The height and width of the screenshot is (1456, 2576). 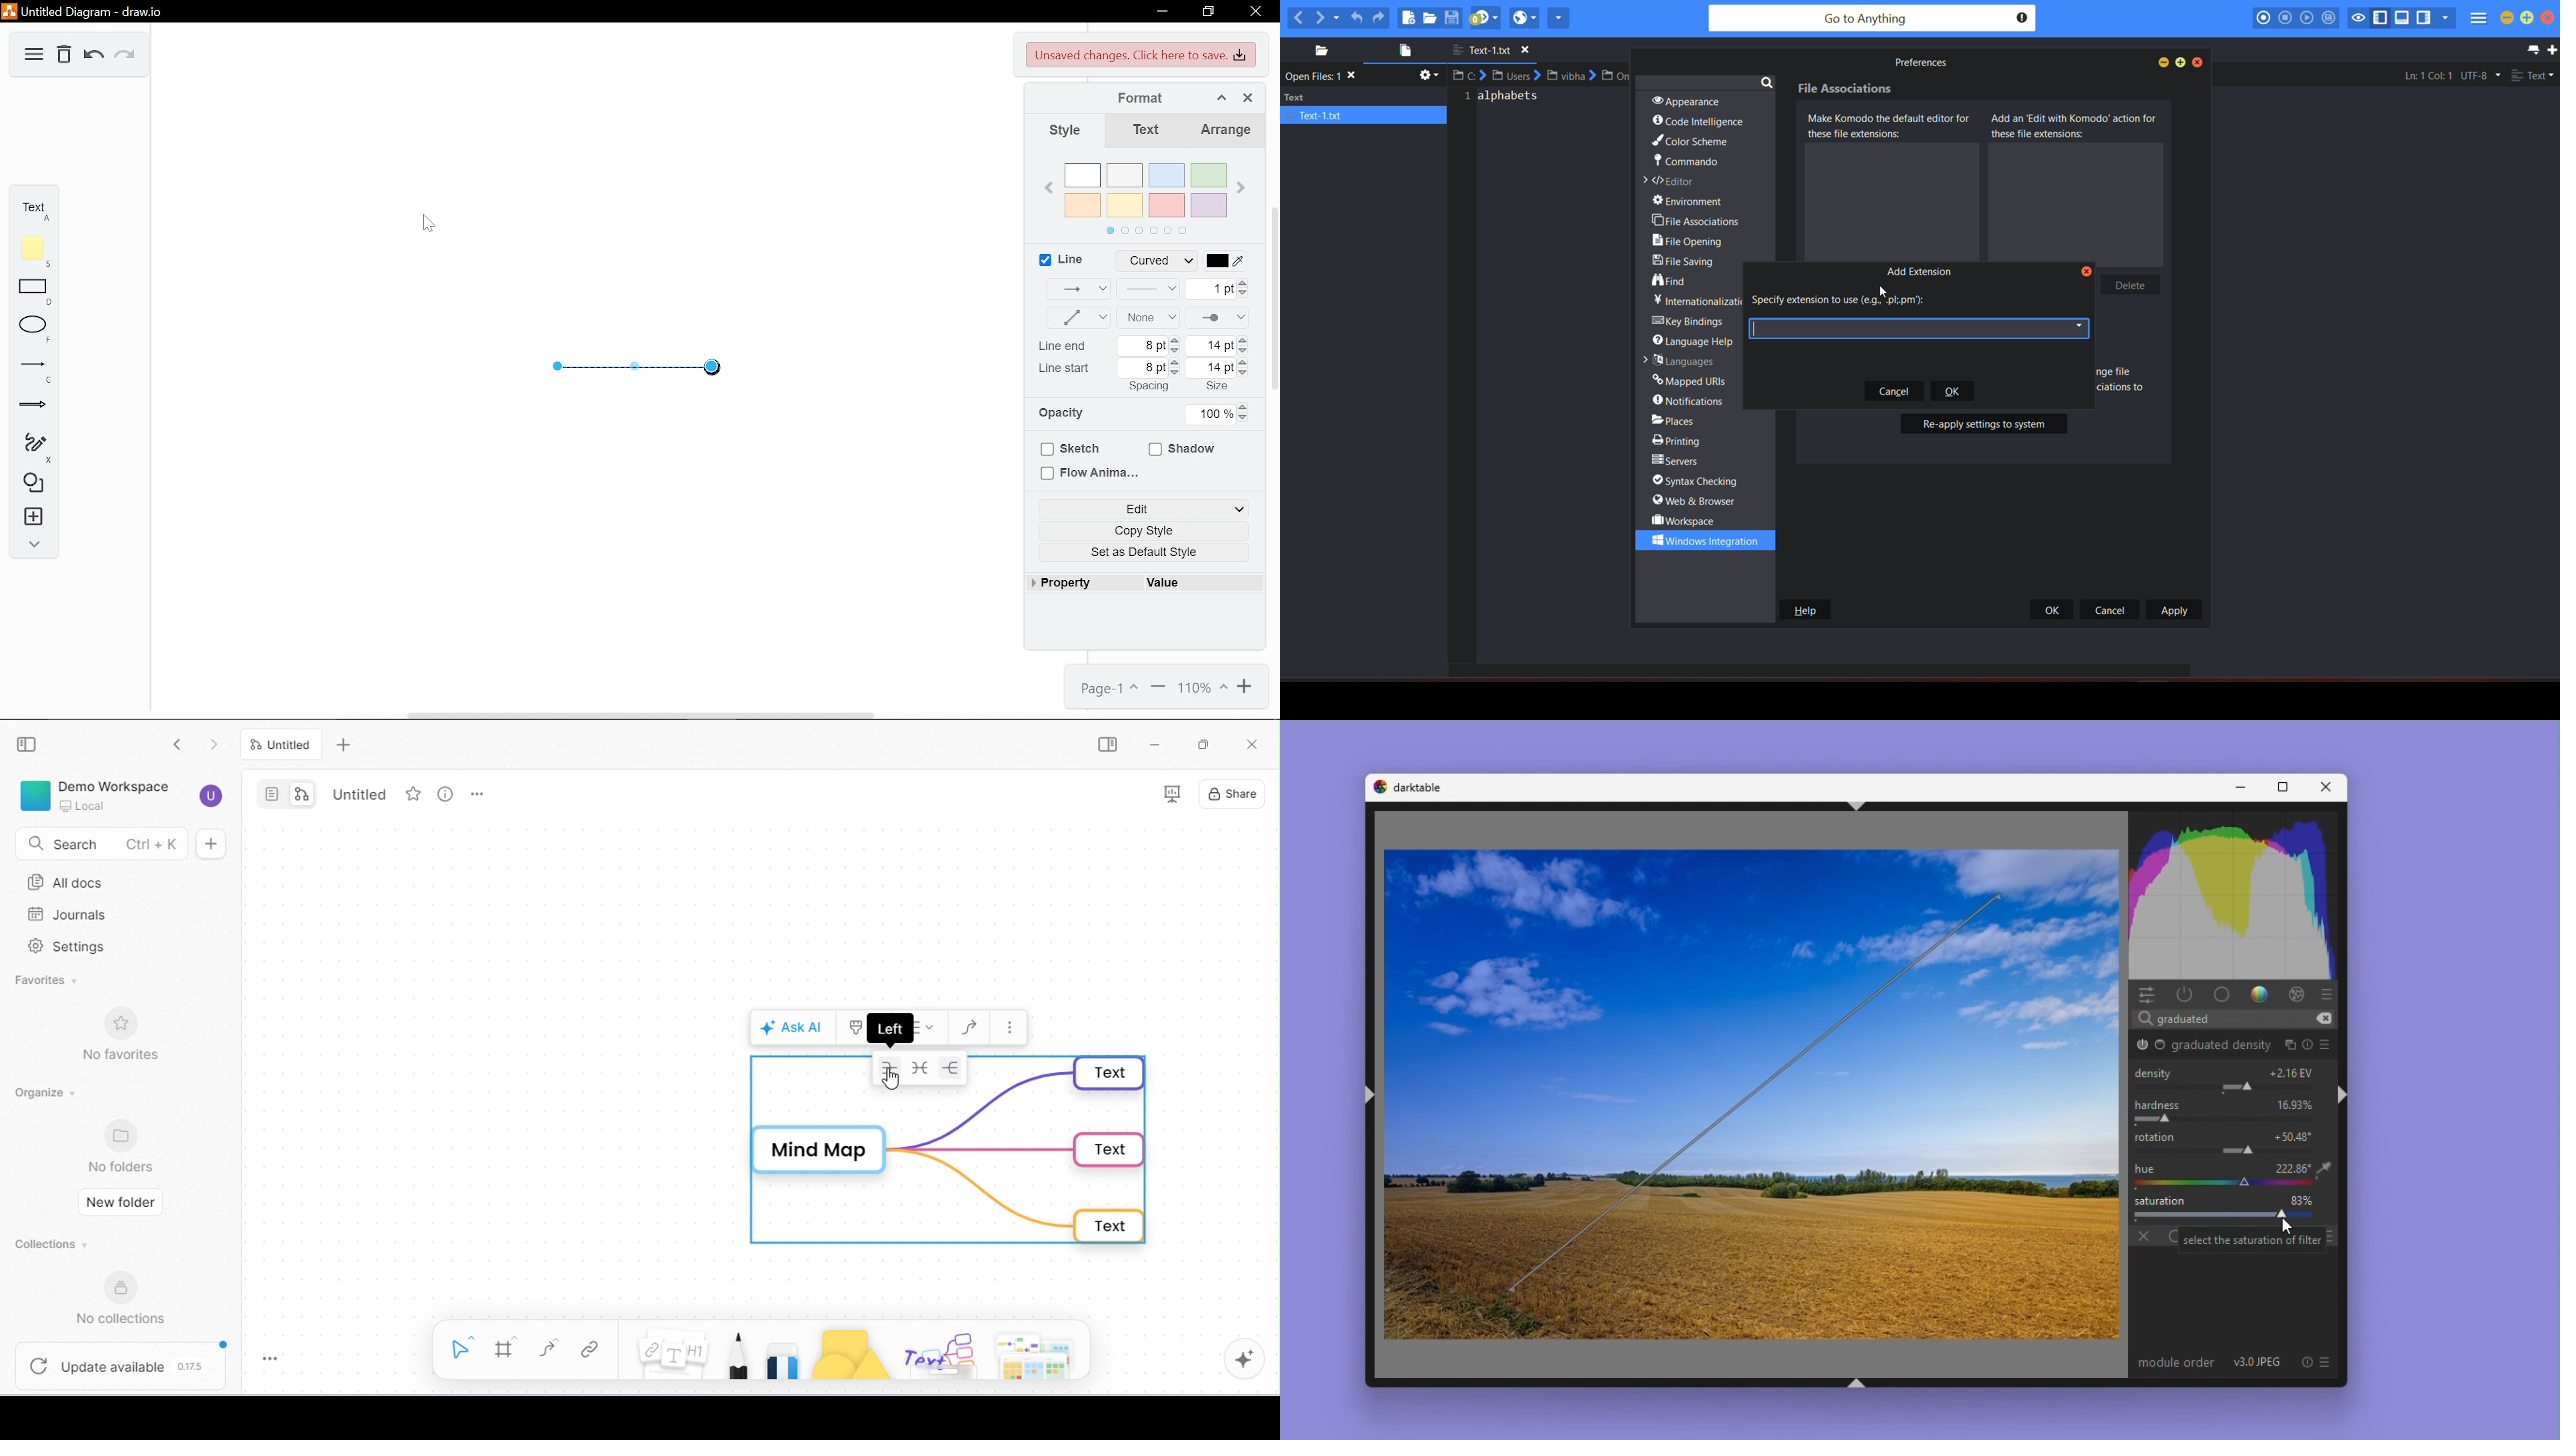 I want to click on Quick access, so click(x=2146, y=994).